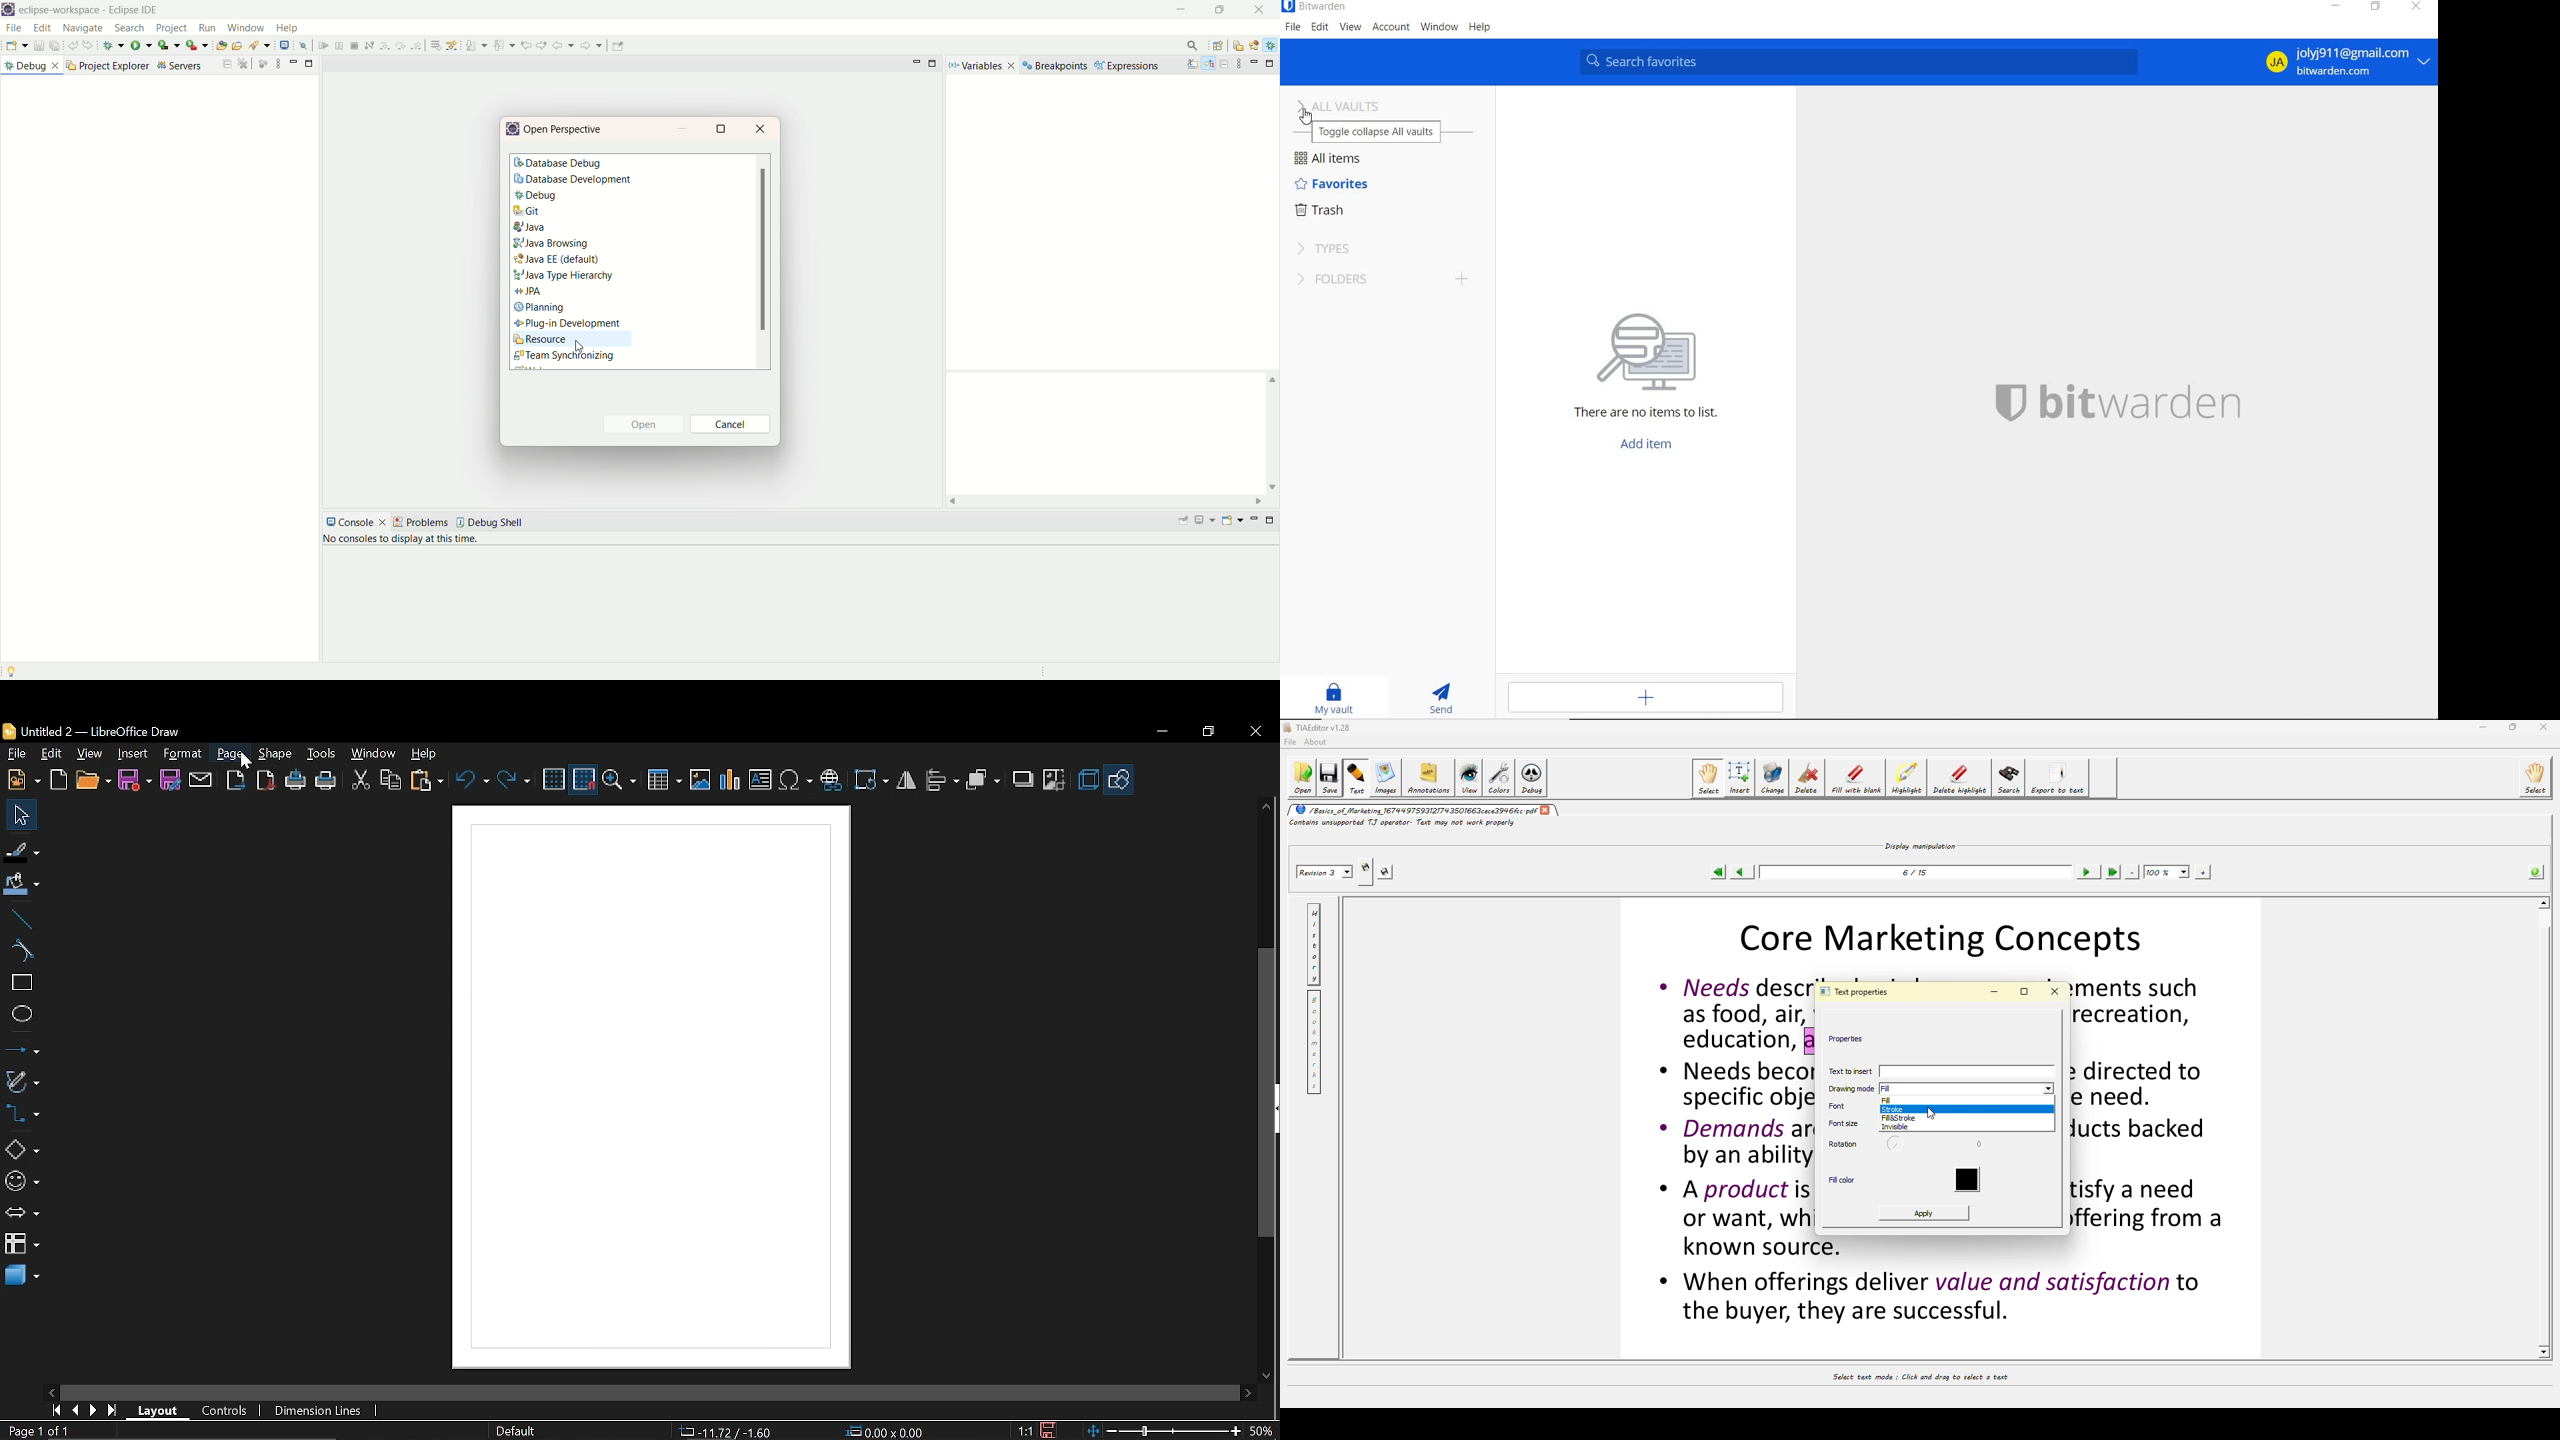  I want to click on Move right, so click(1248, 1392).